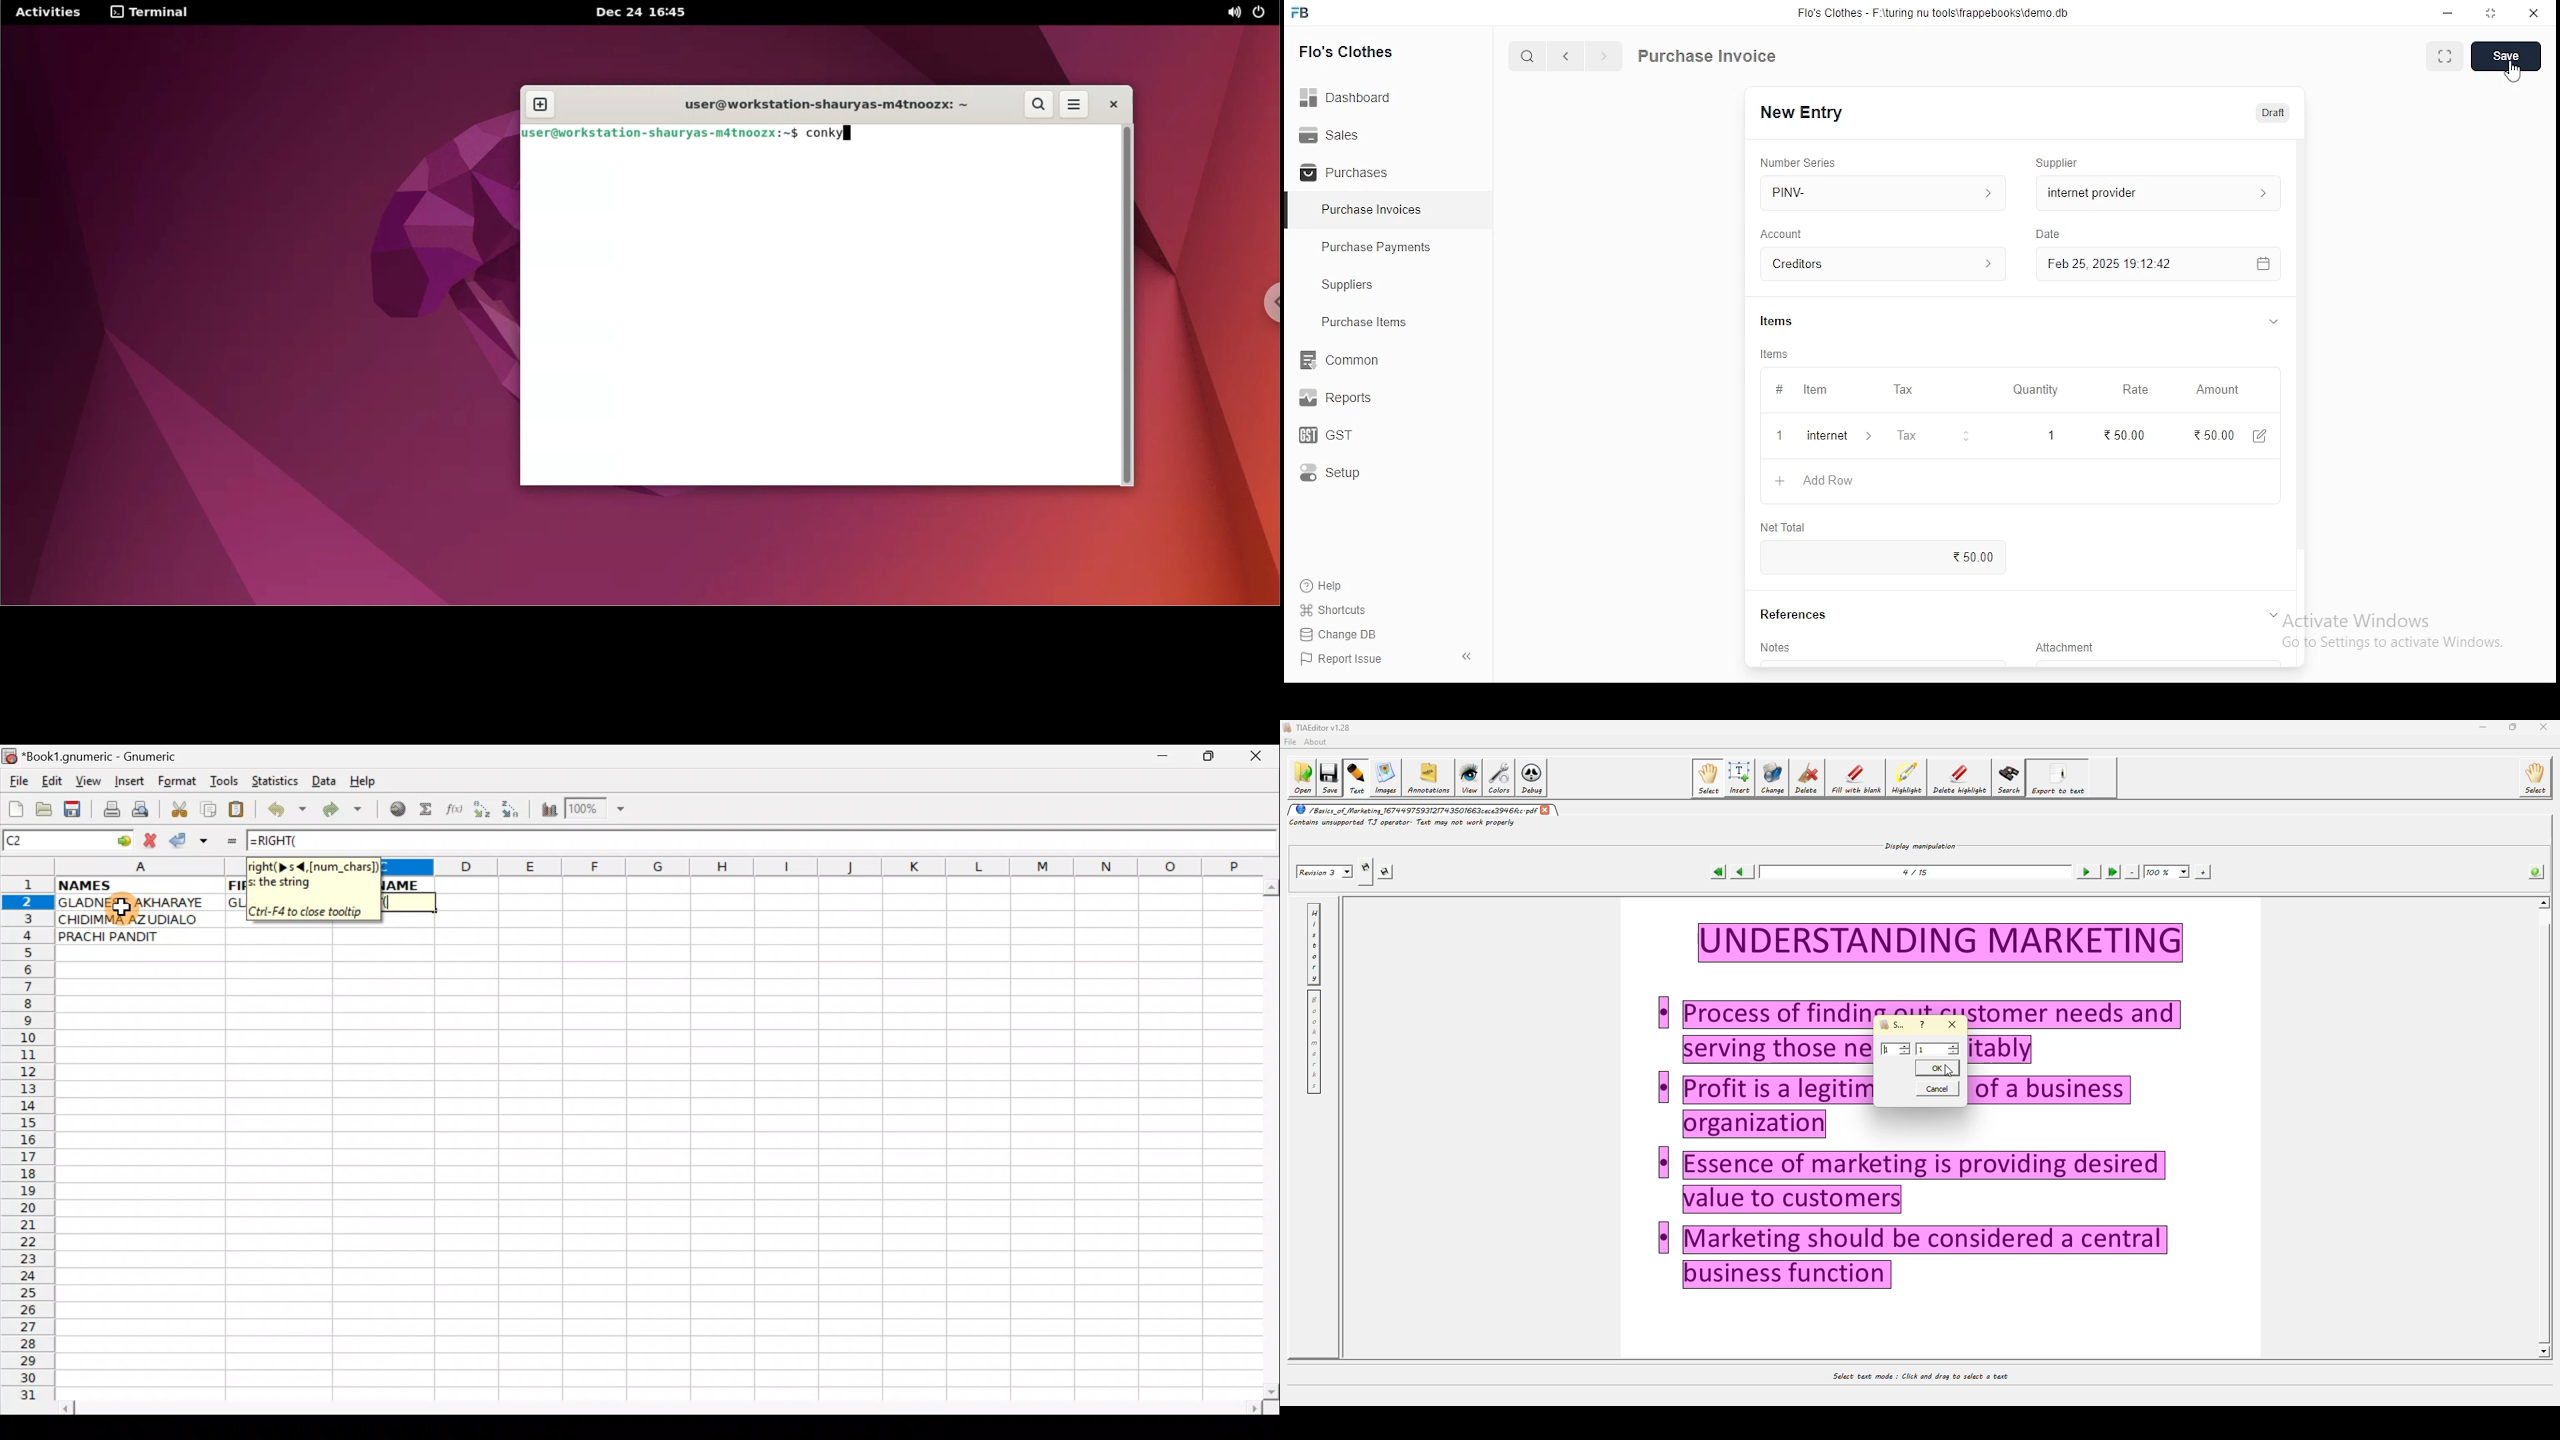 The height and width of the screenshot is (1456, 2576). I want to click on flo's clothes - F:\turing nu tools\frappebooks\demo.db, so click(1934, 13).